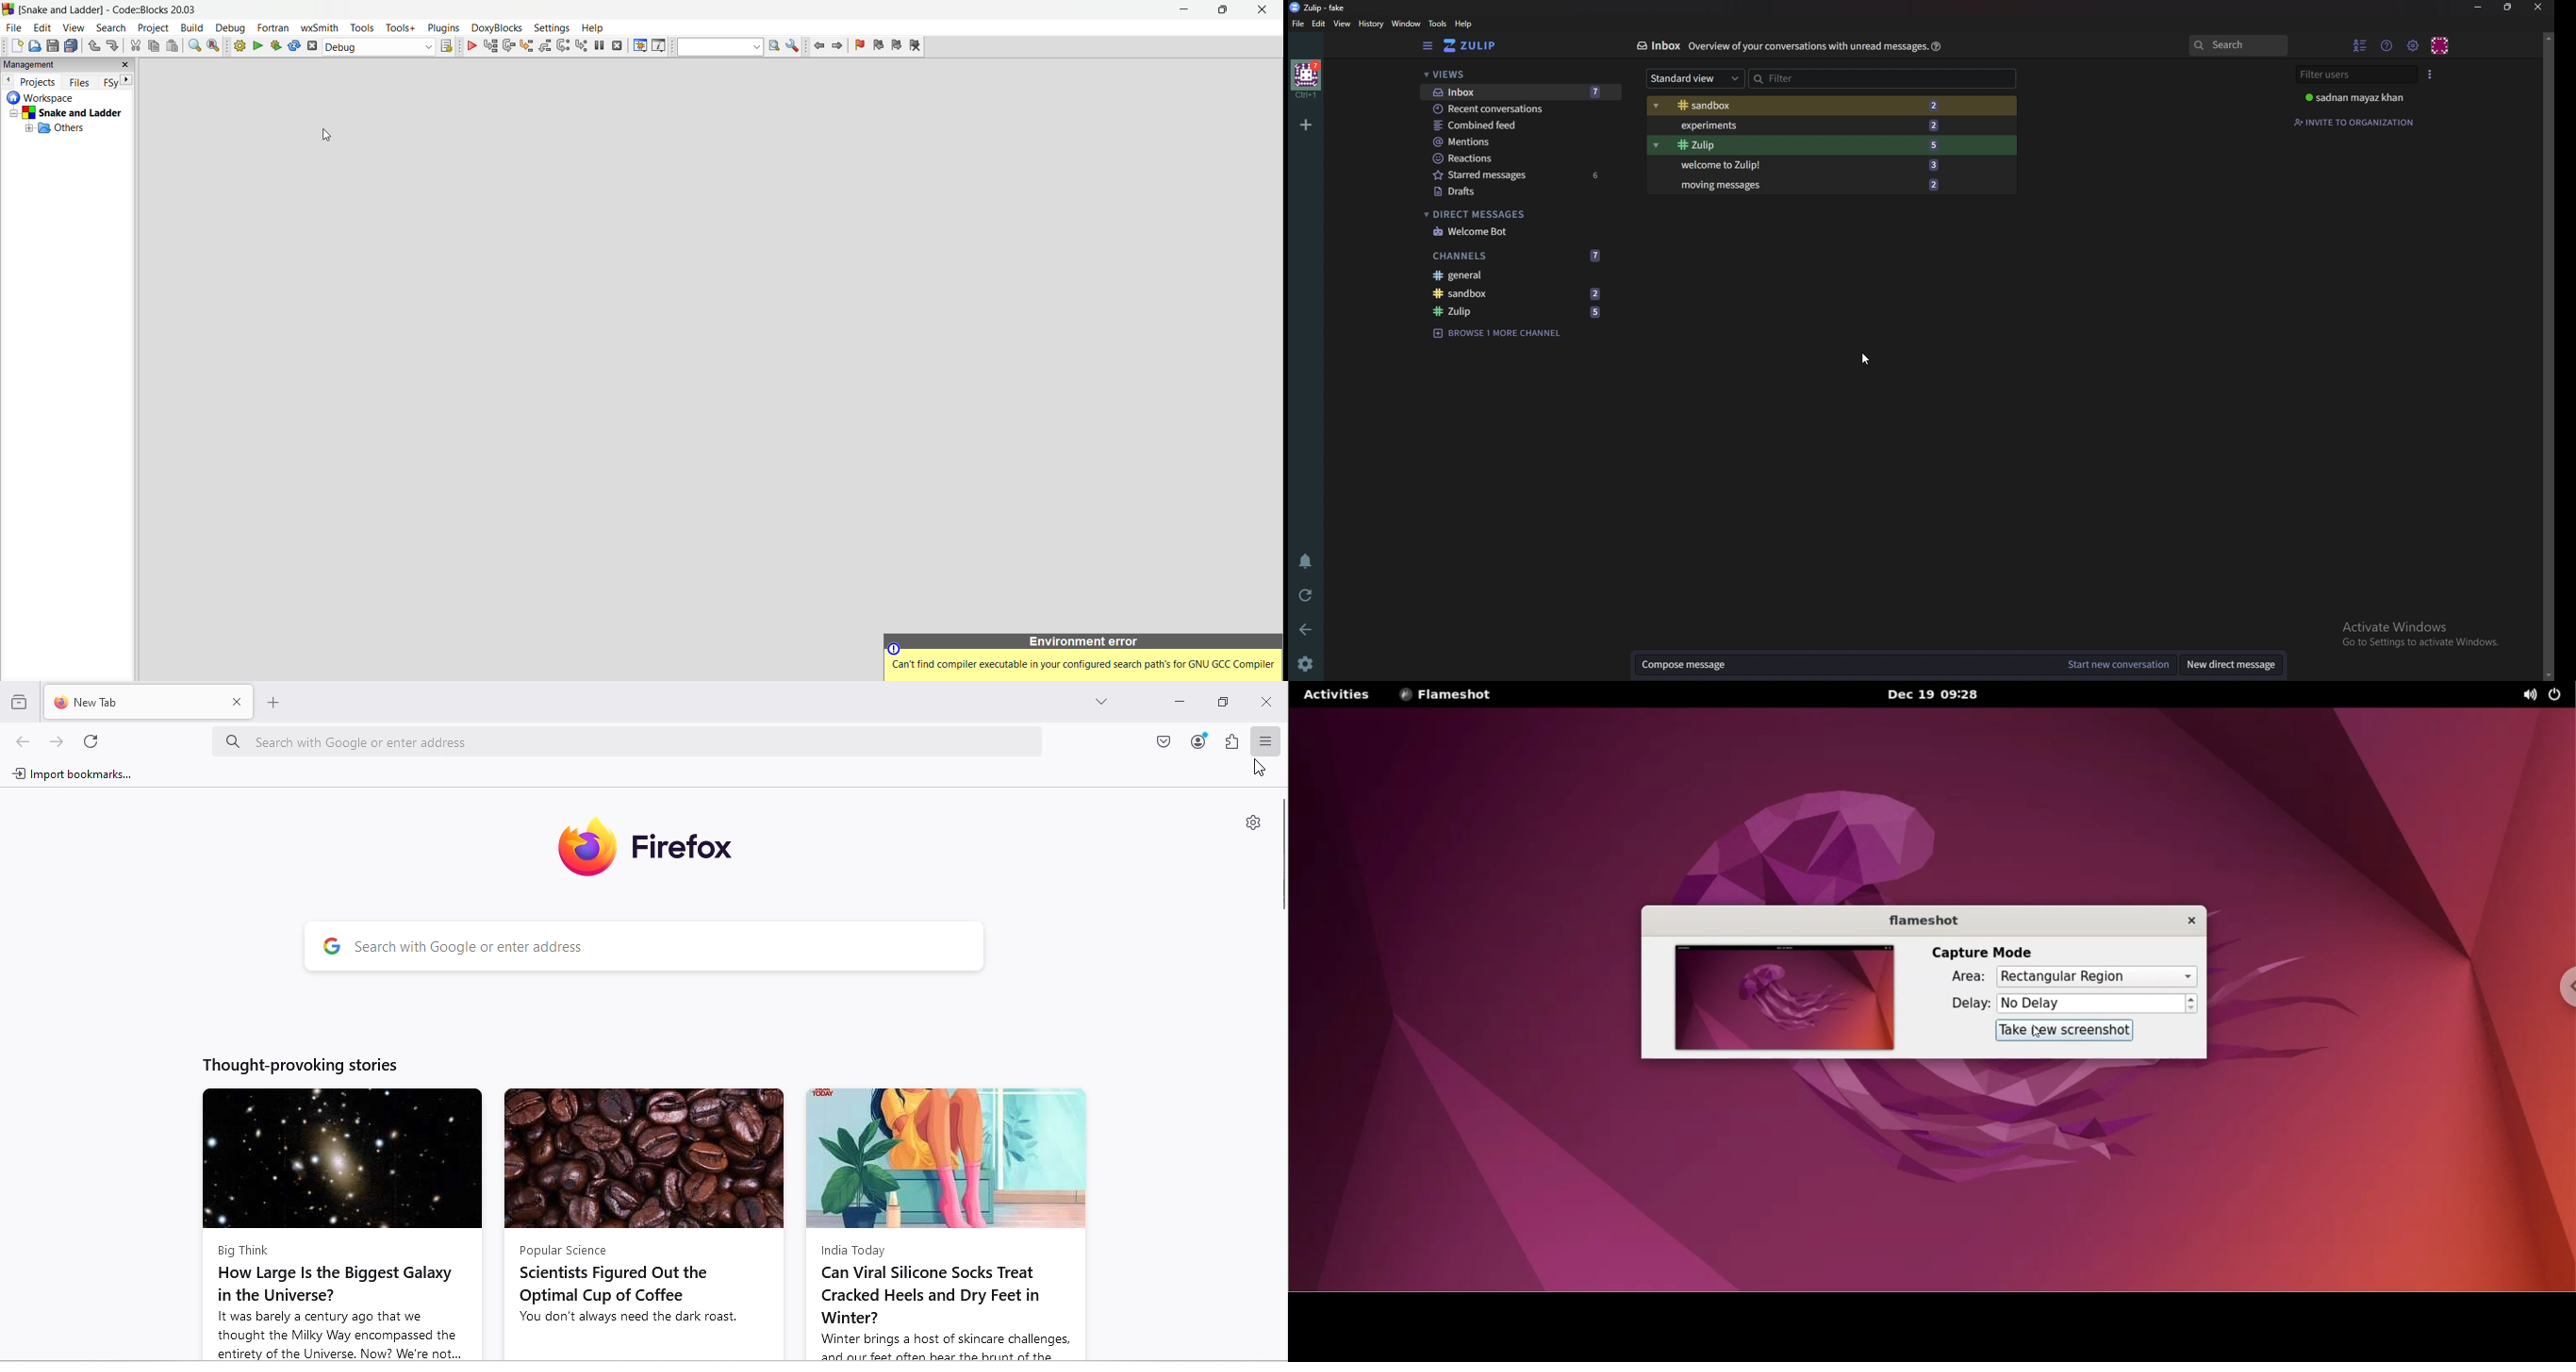 This screenshot has height=1372, width=2576. What do you see at coordinates (1808, 183) in the screenshot?
I see `Moving messages` at bounding box center [1808, 183].